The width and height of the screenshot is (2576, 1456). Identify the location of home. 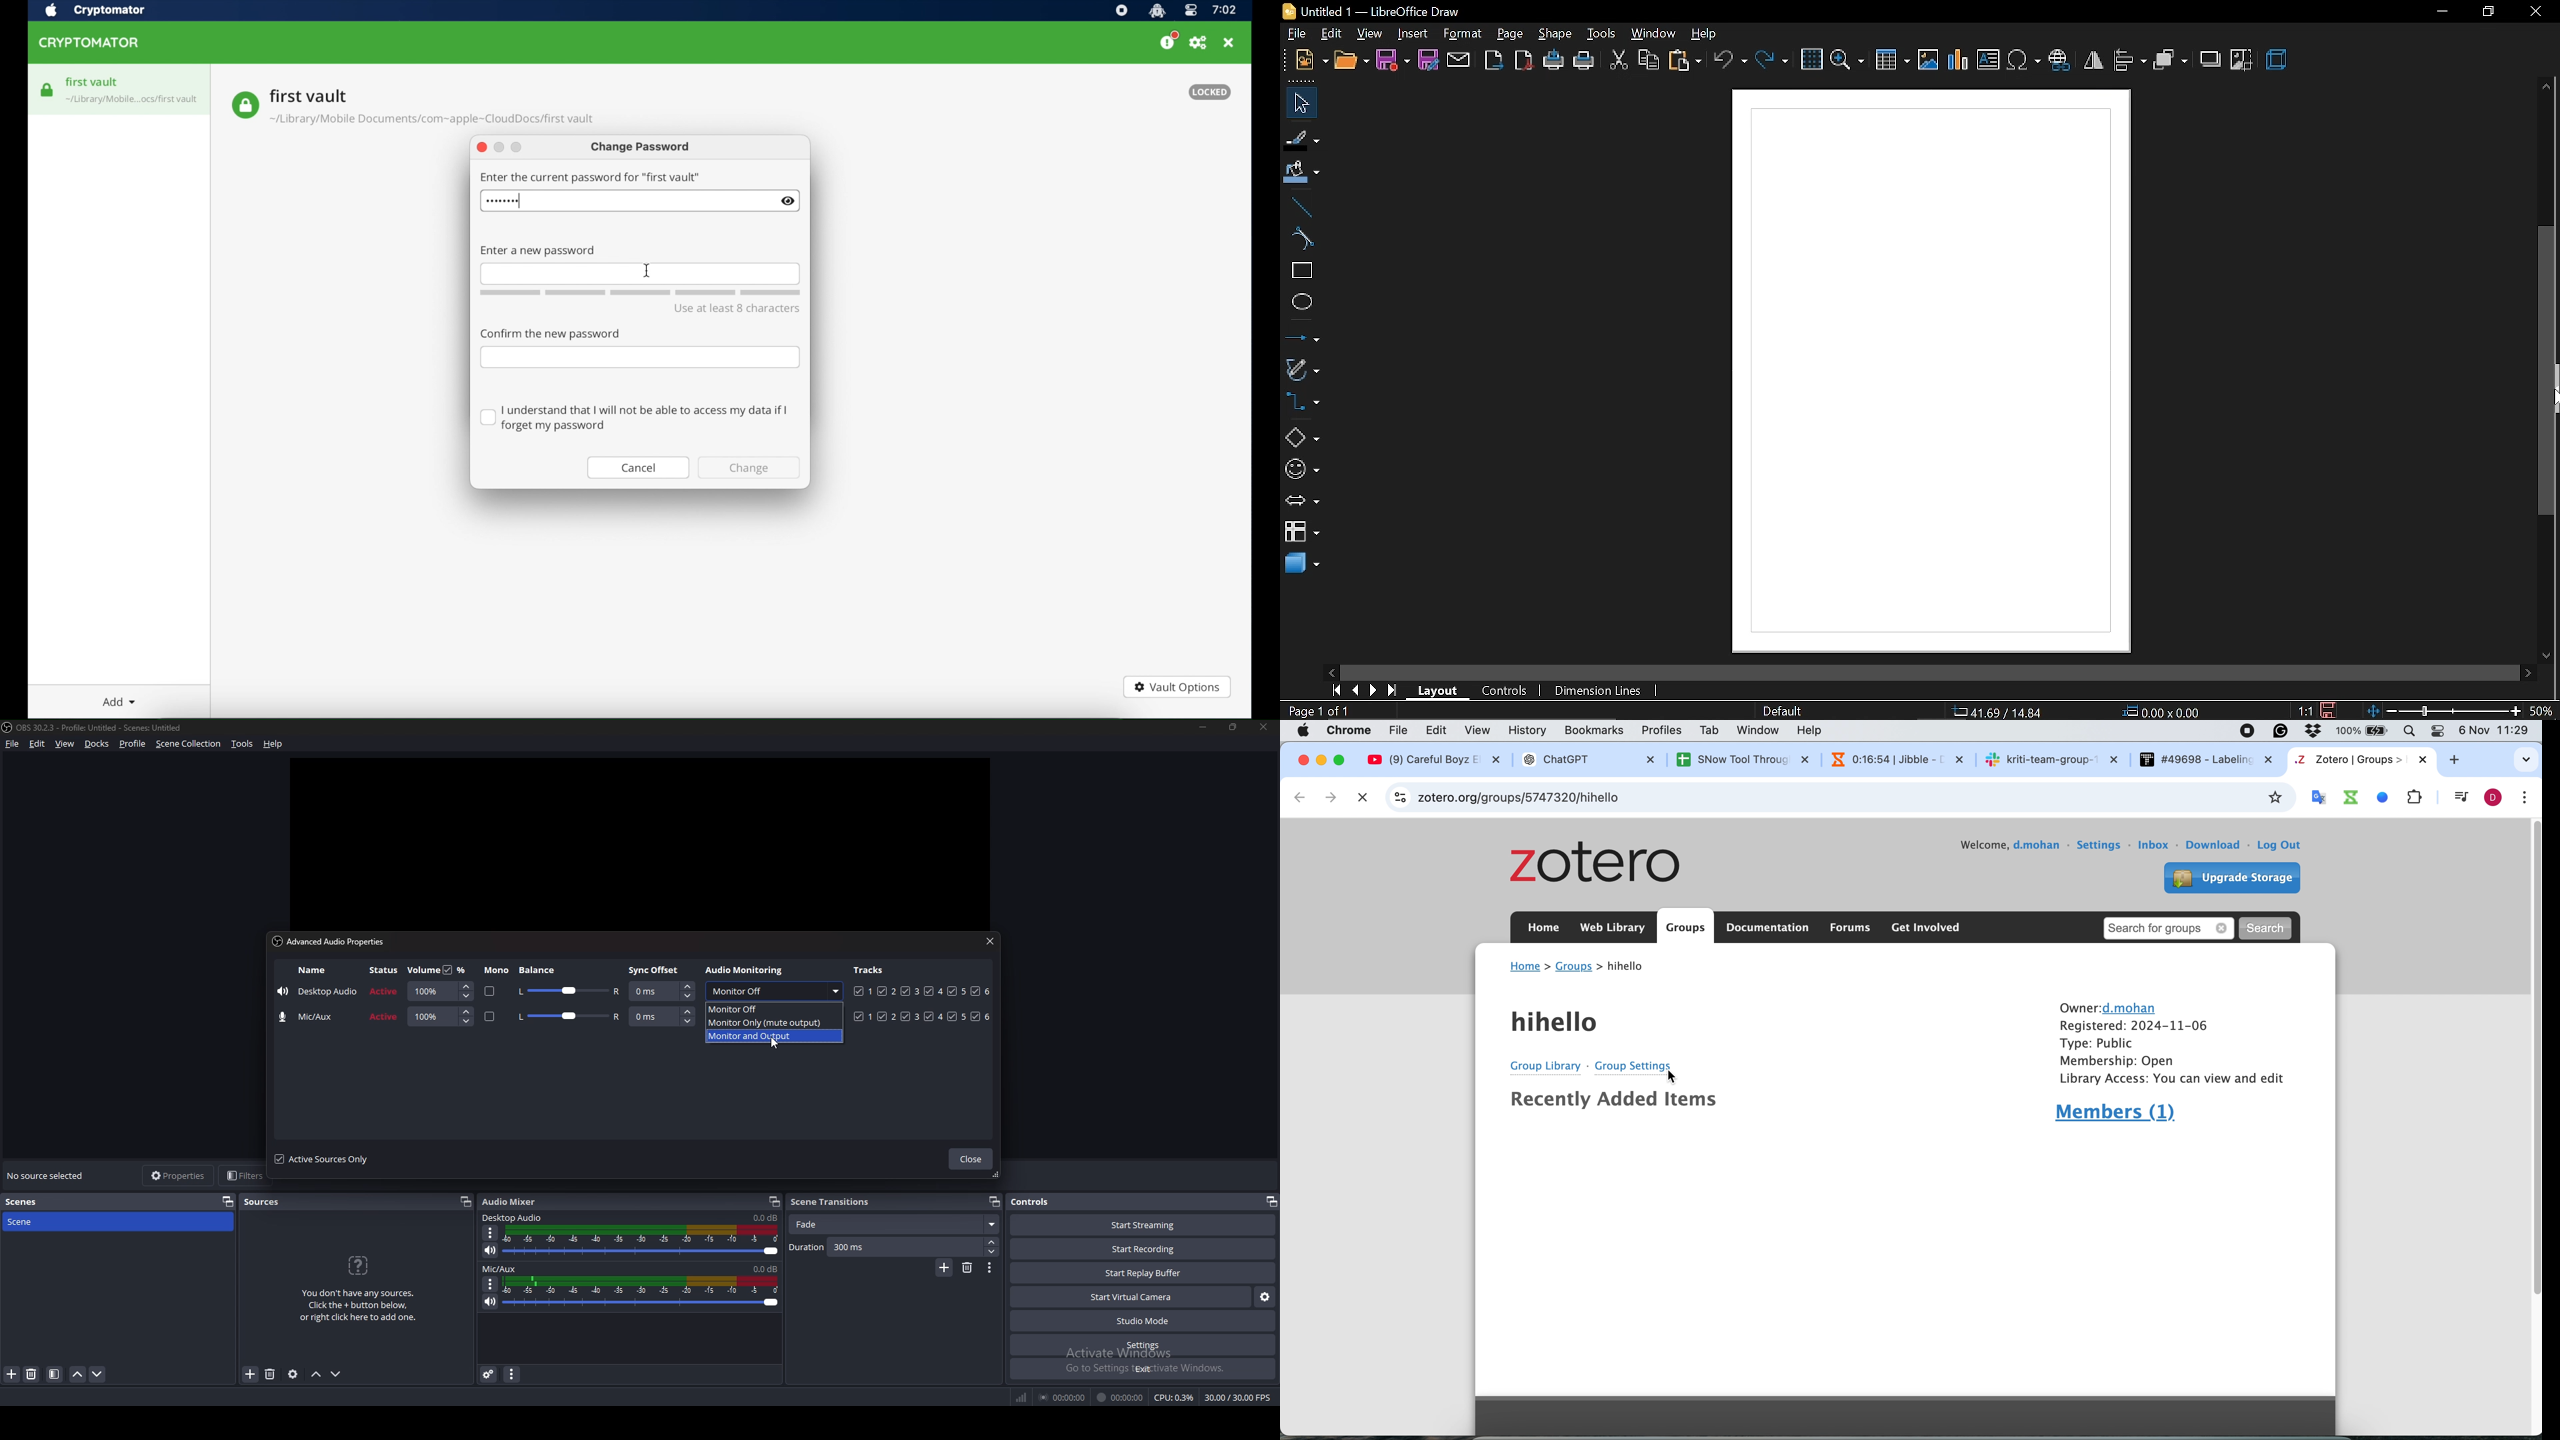
(1543, 930).